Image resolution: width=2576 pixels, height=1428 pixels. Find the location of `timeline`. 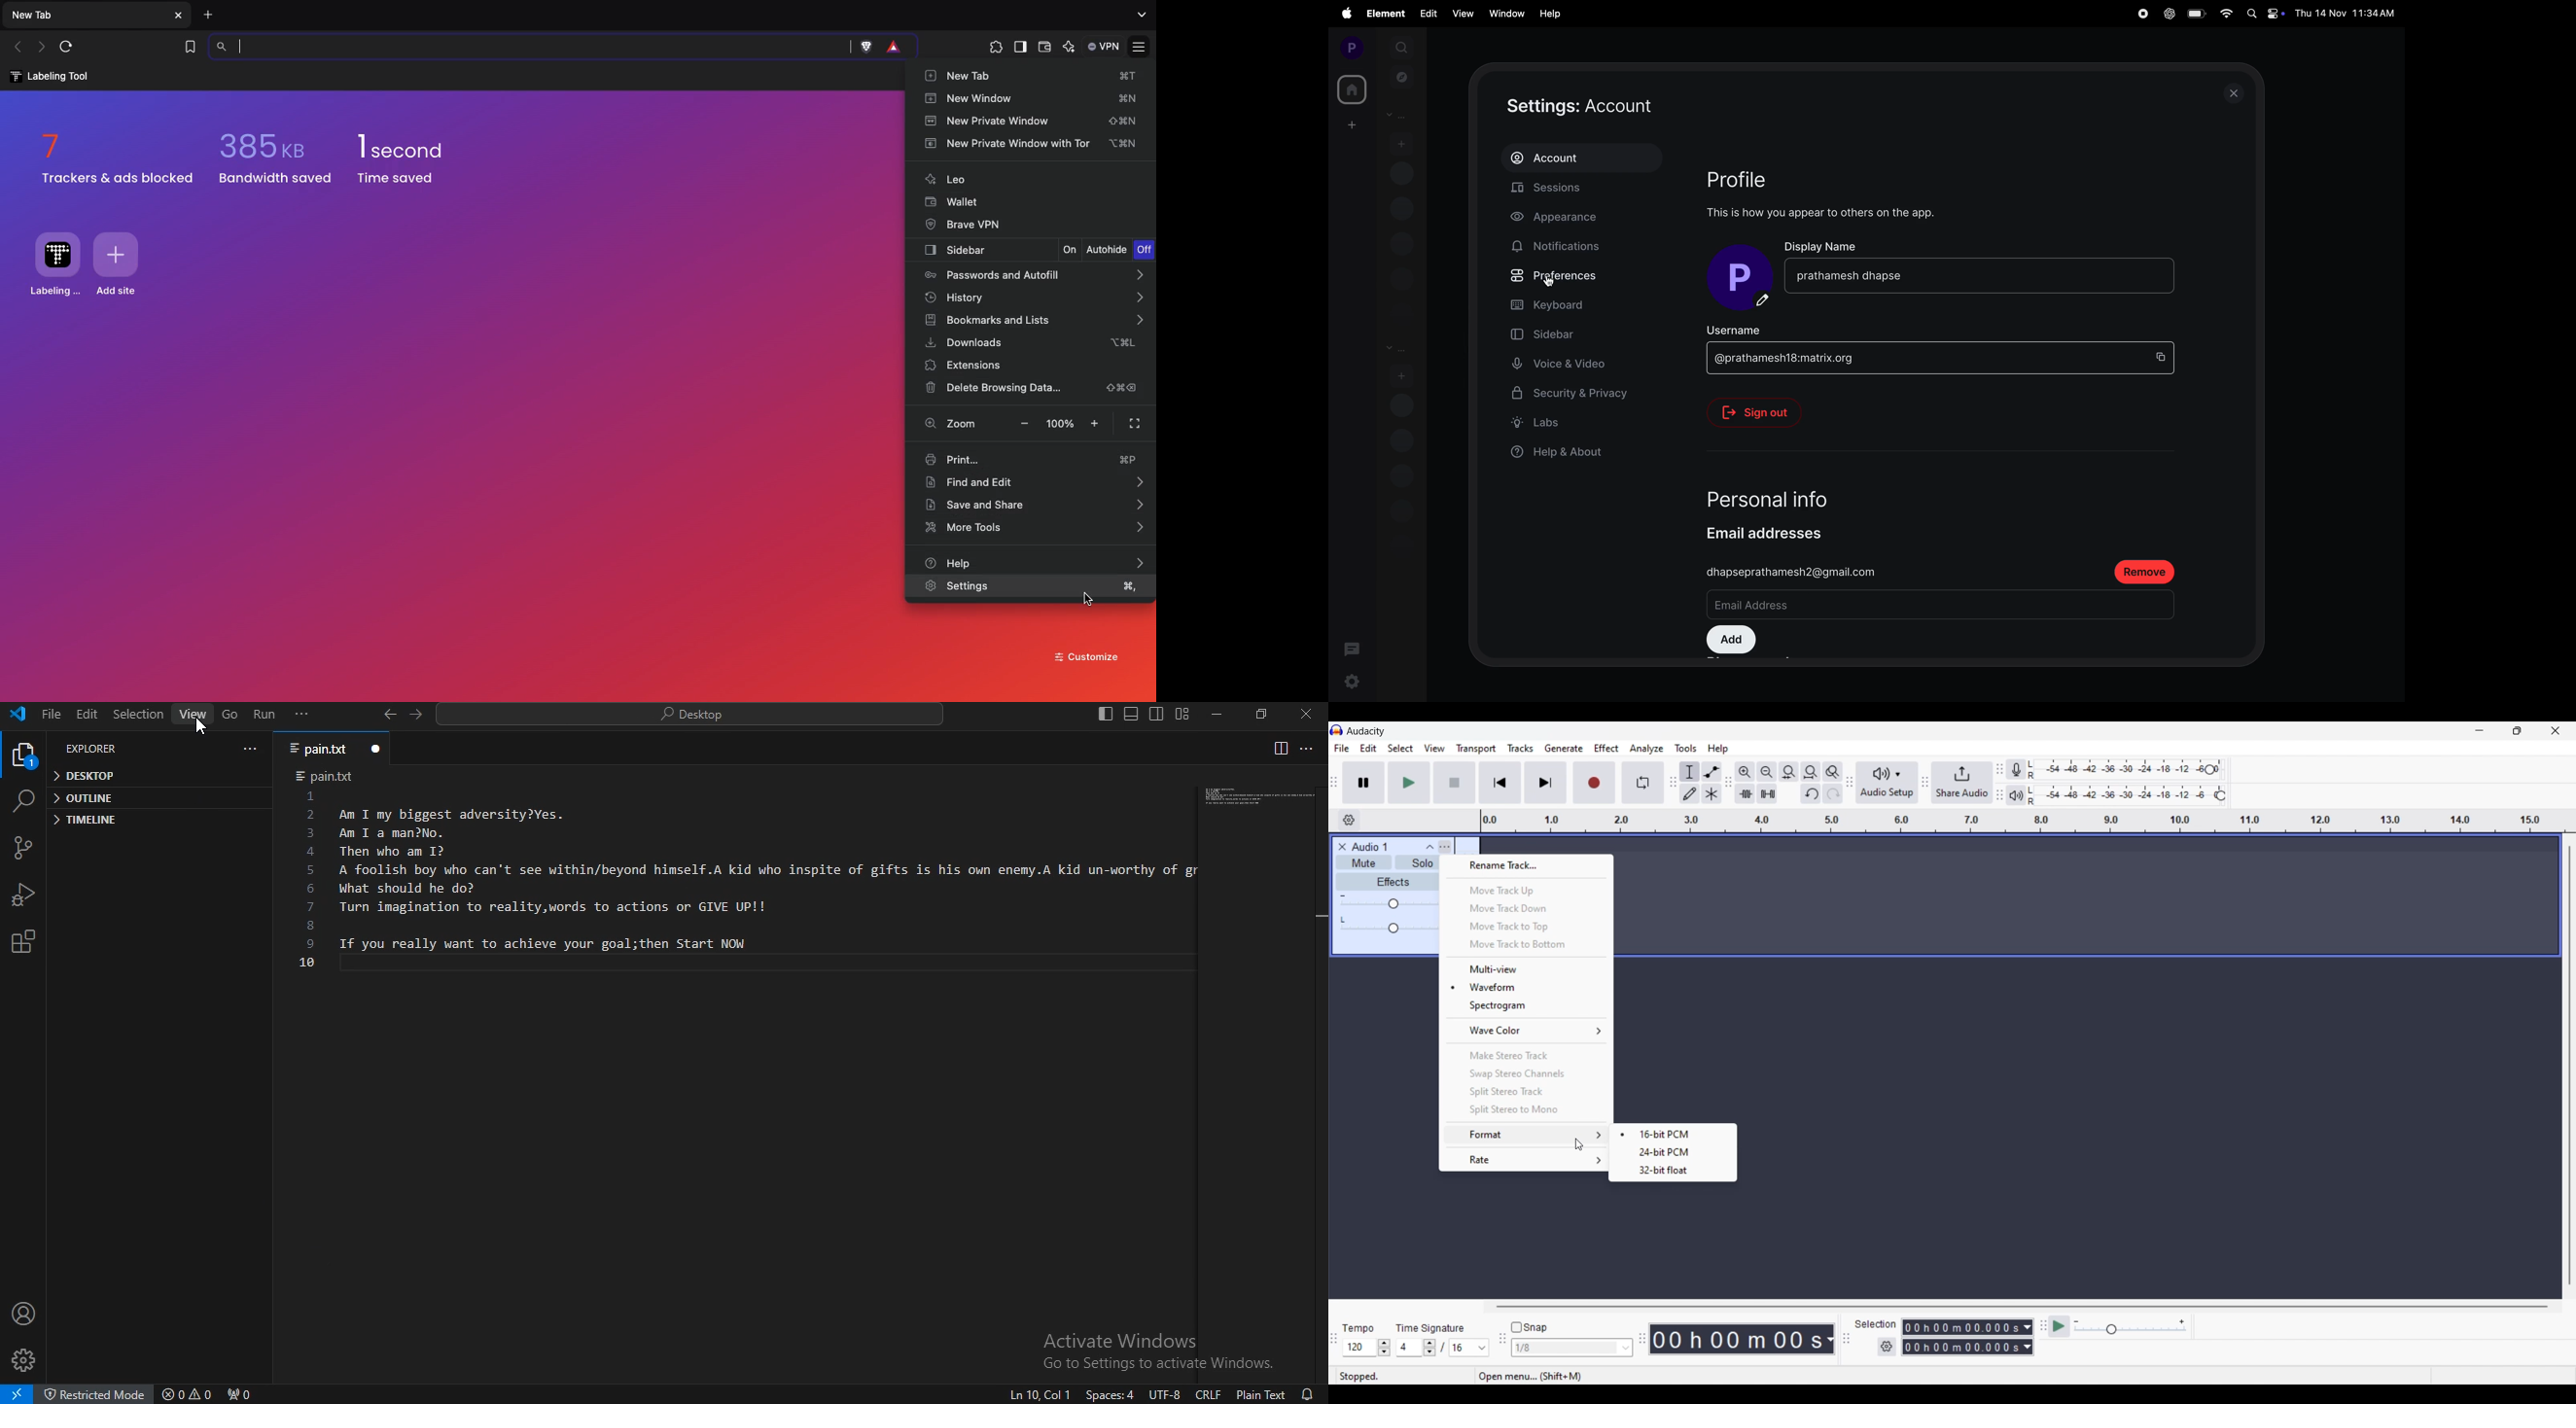

timeline is located at coordinates (85, 822).